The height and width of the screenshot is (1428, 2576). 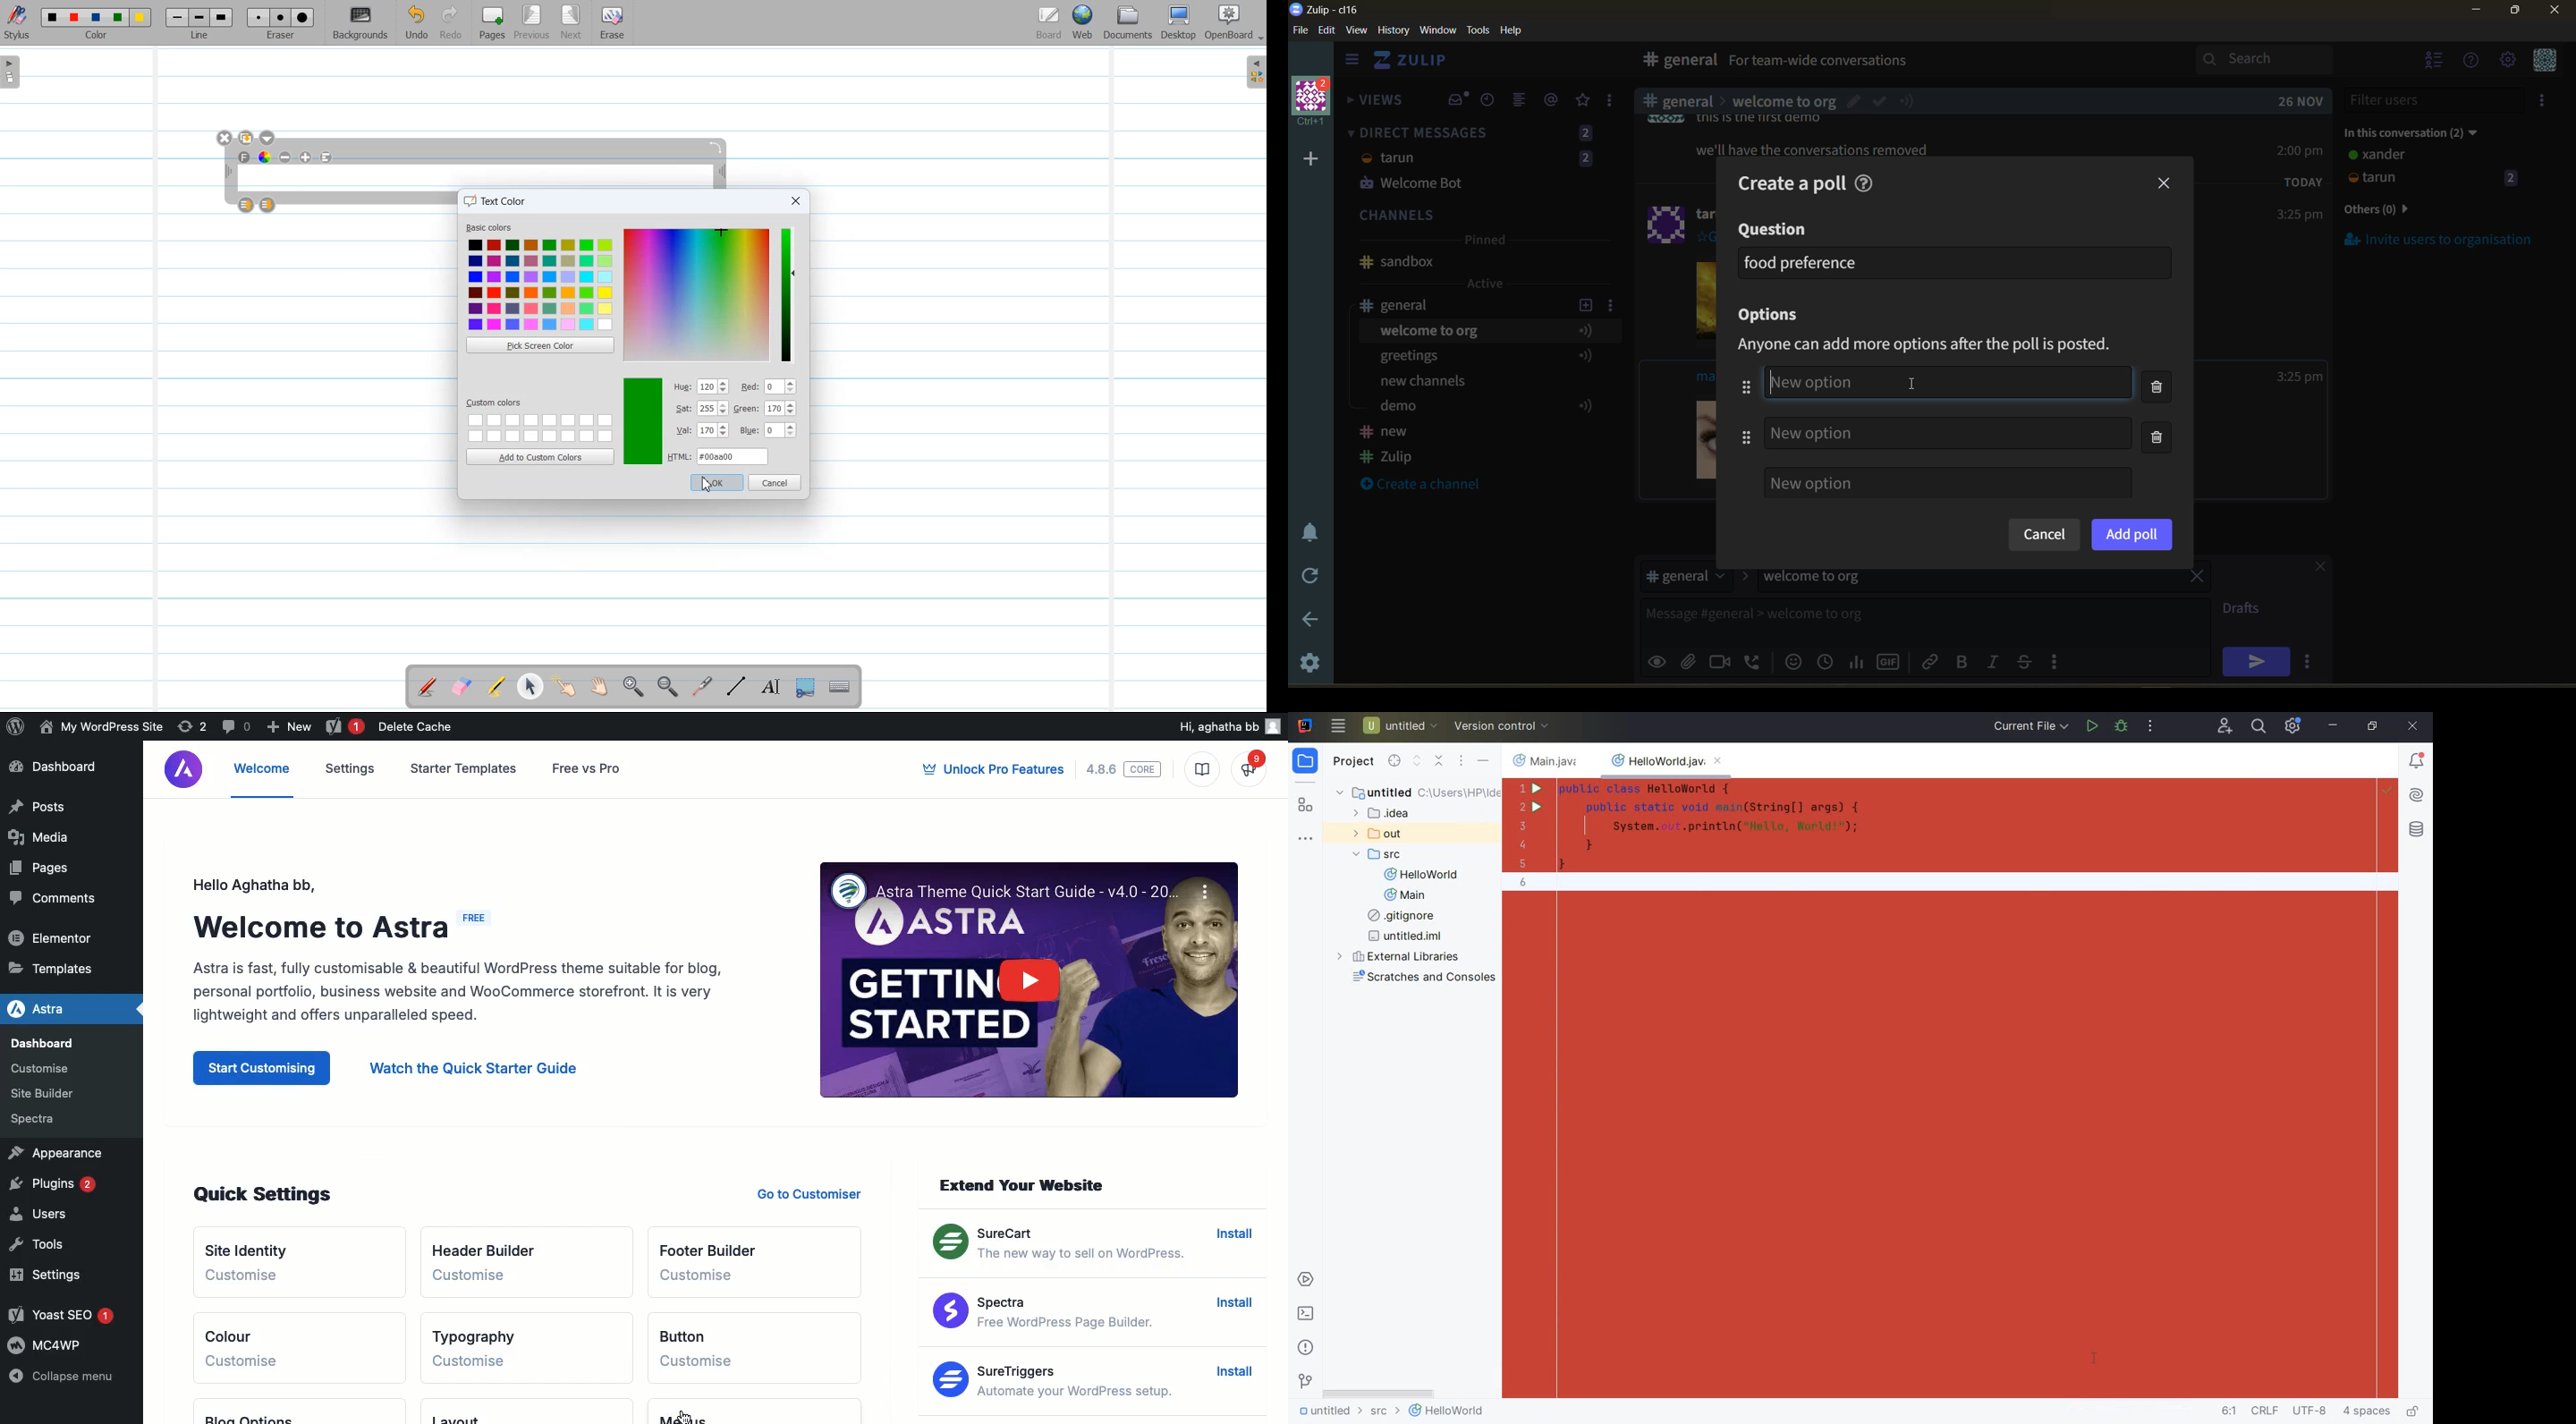 I want to click on 3:25 pm, so click(x=2300, y=377).